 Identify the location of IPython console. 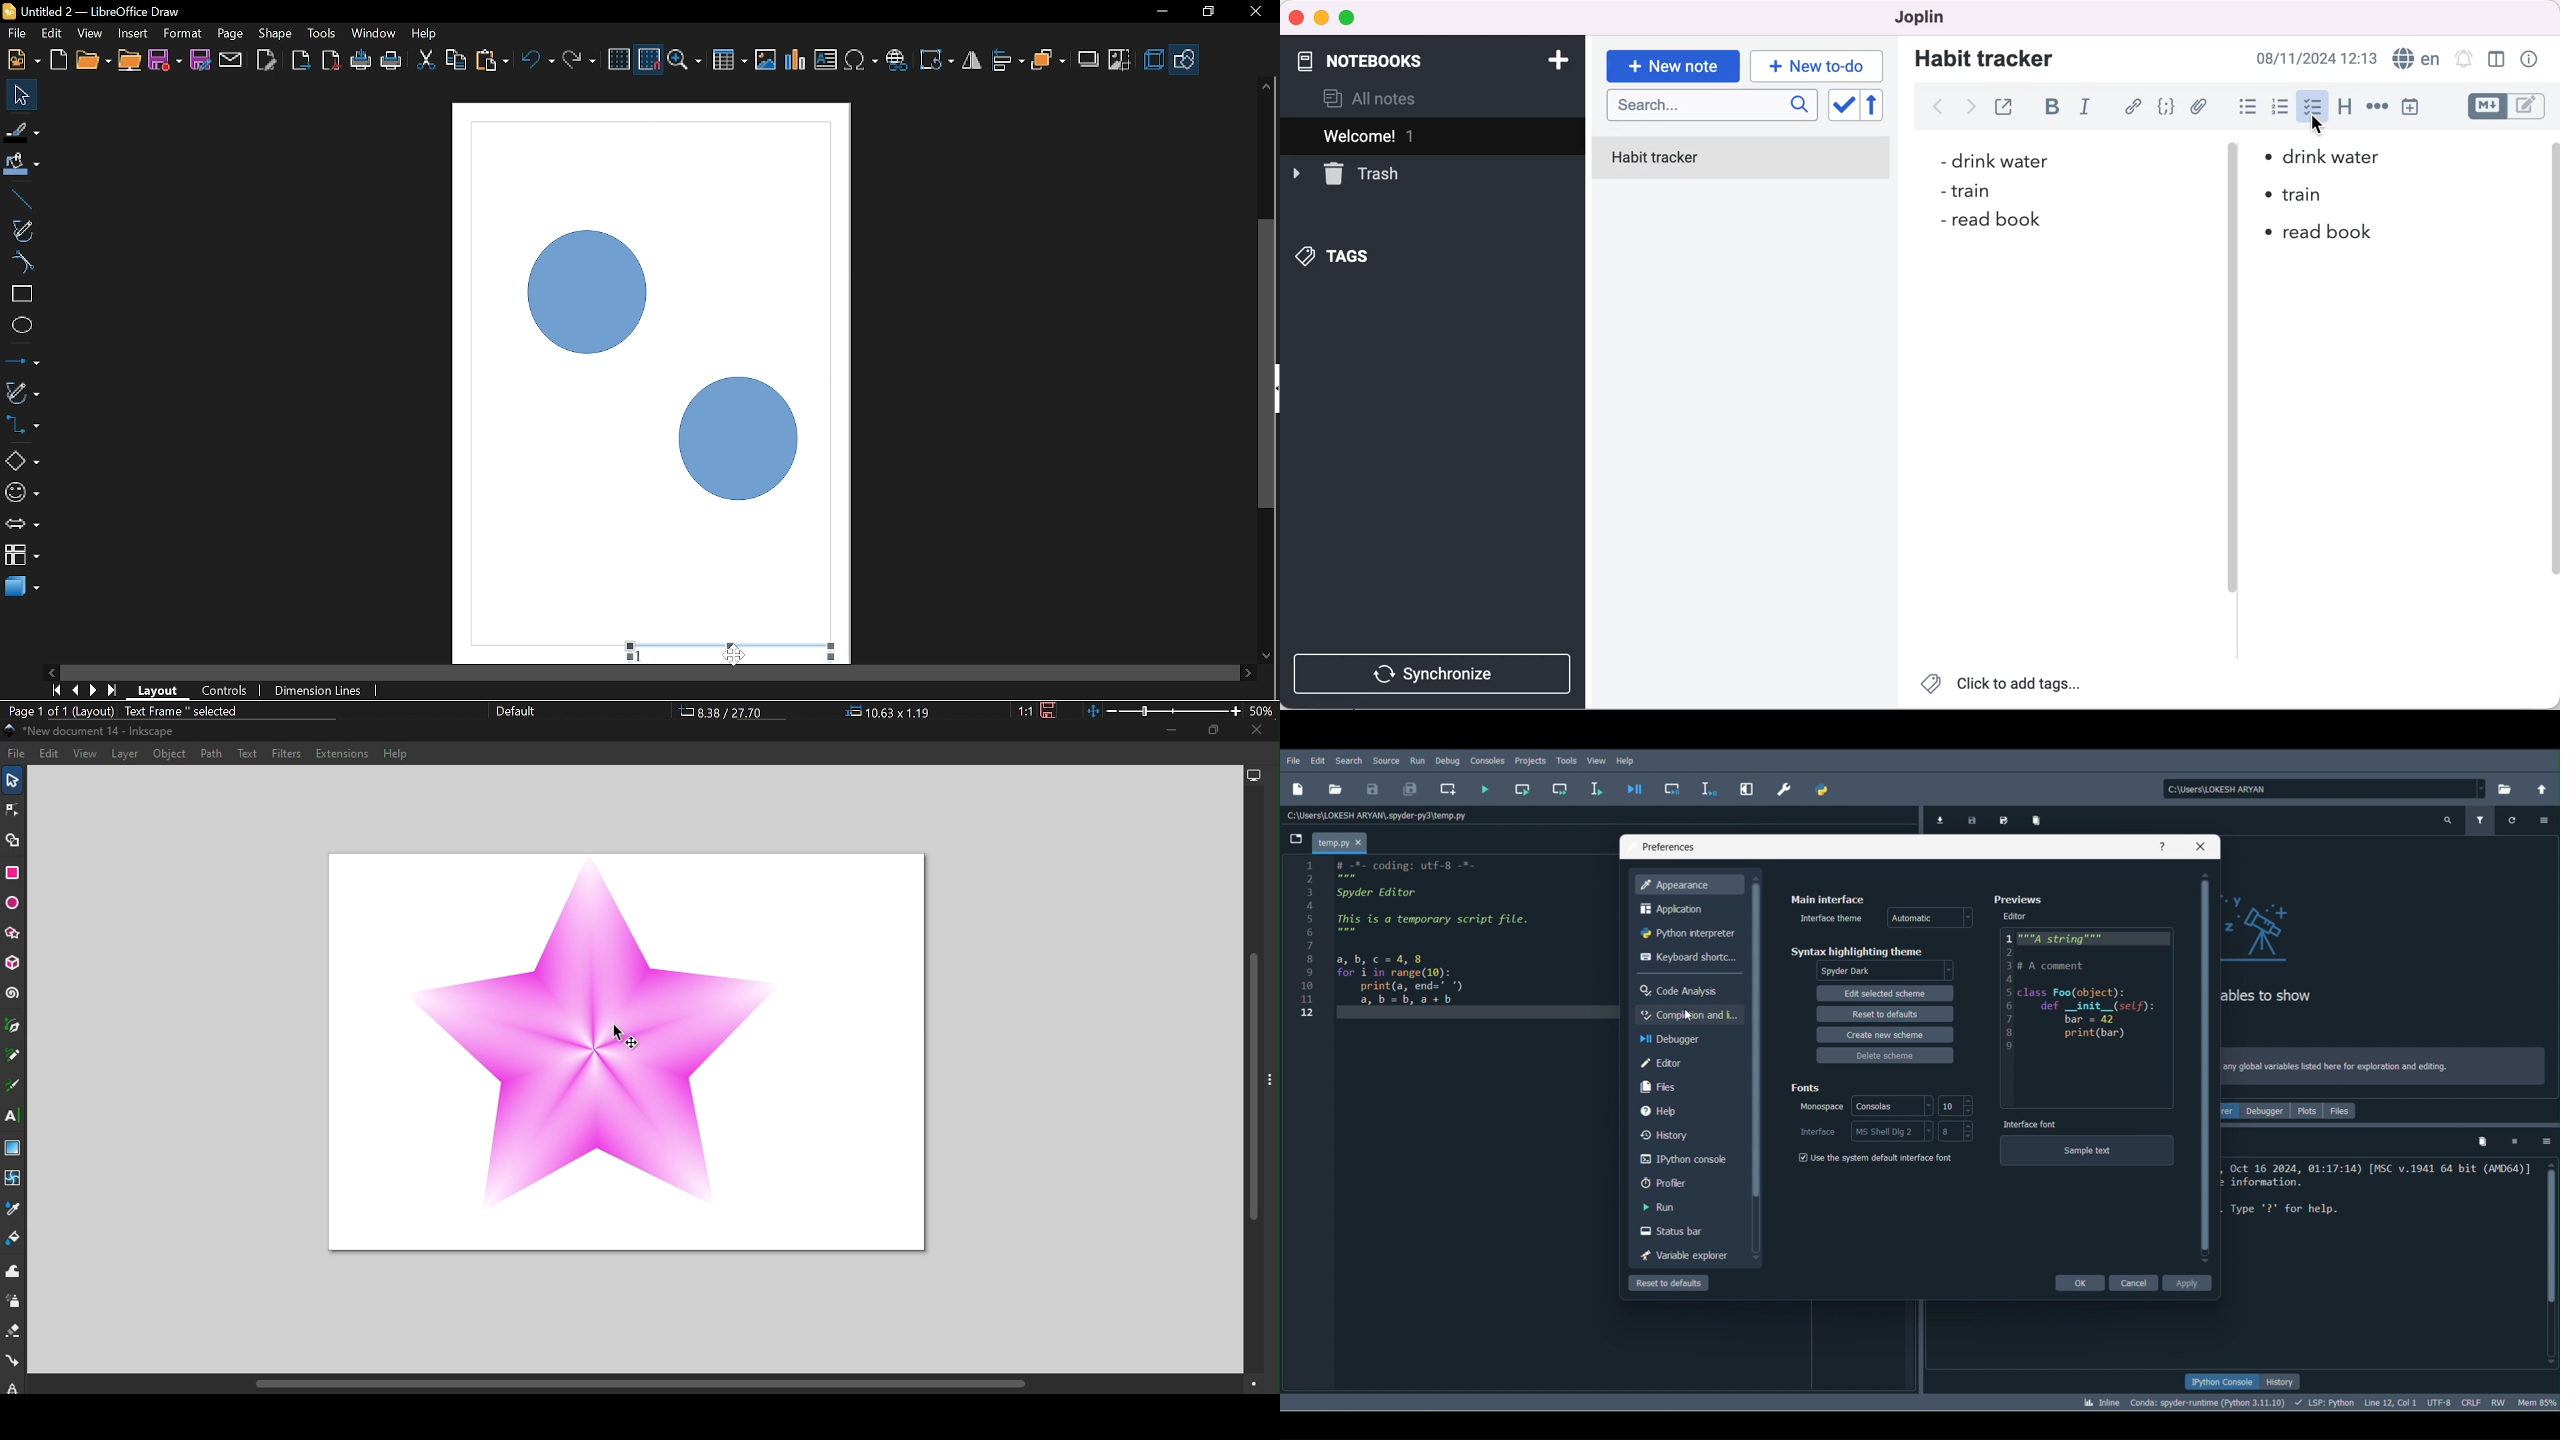
(2215, 1381).